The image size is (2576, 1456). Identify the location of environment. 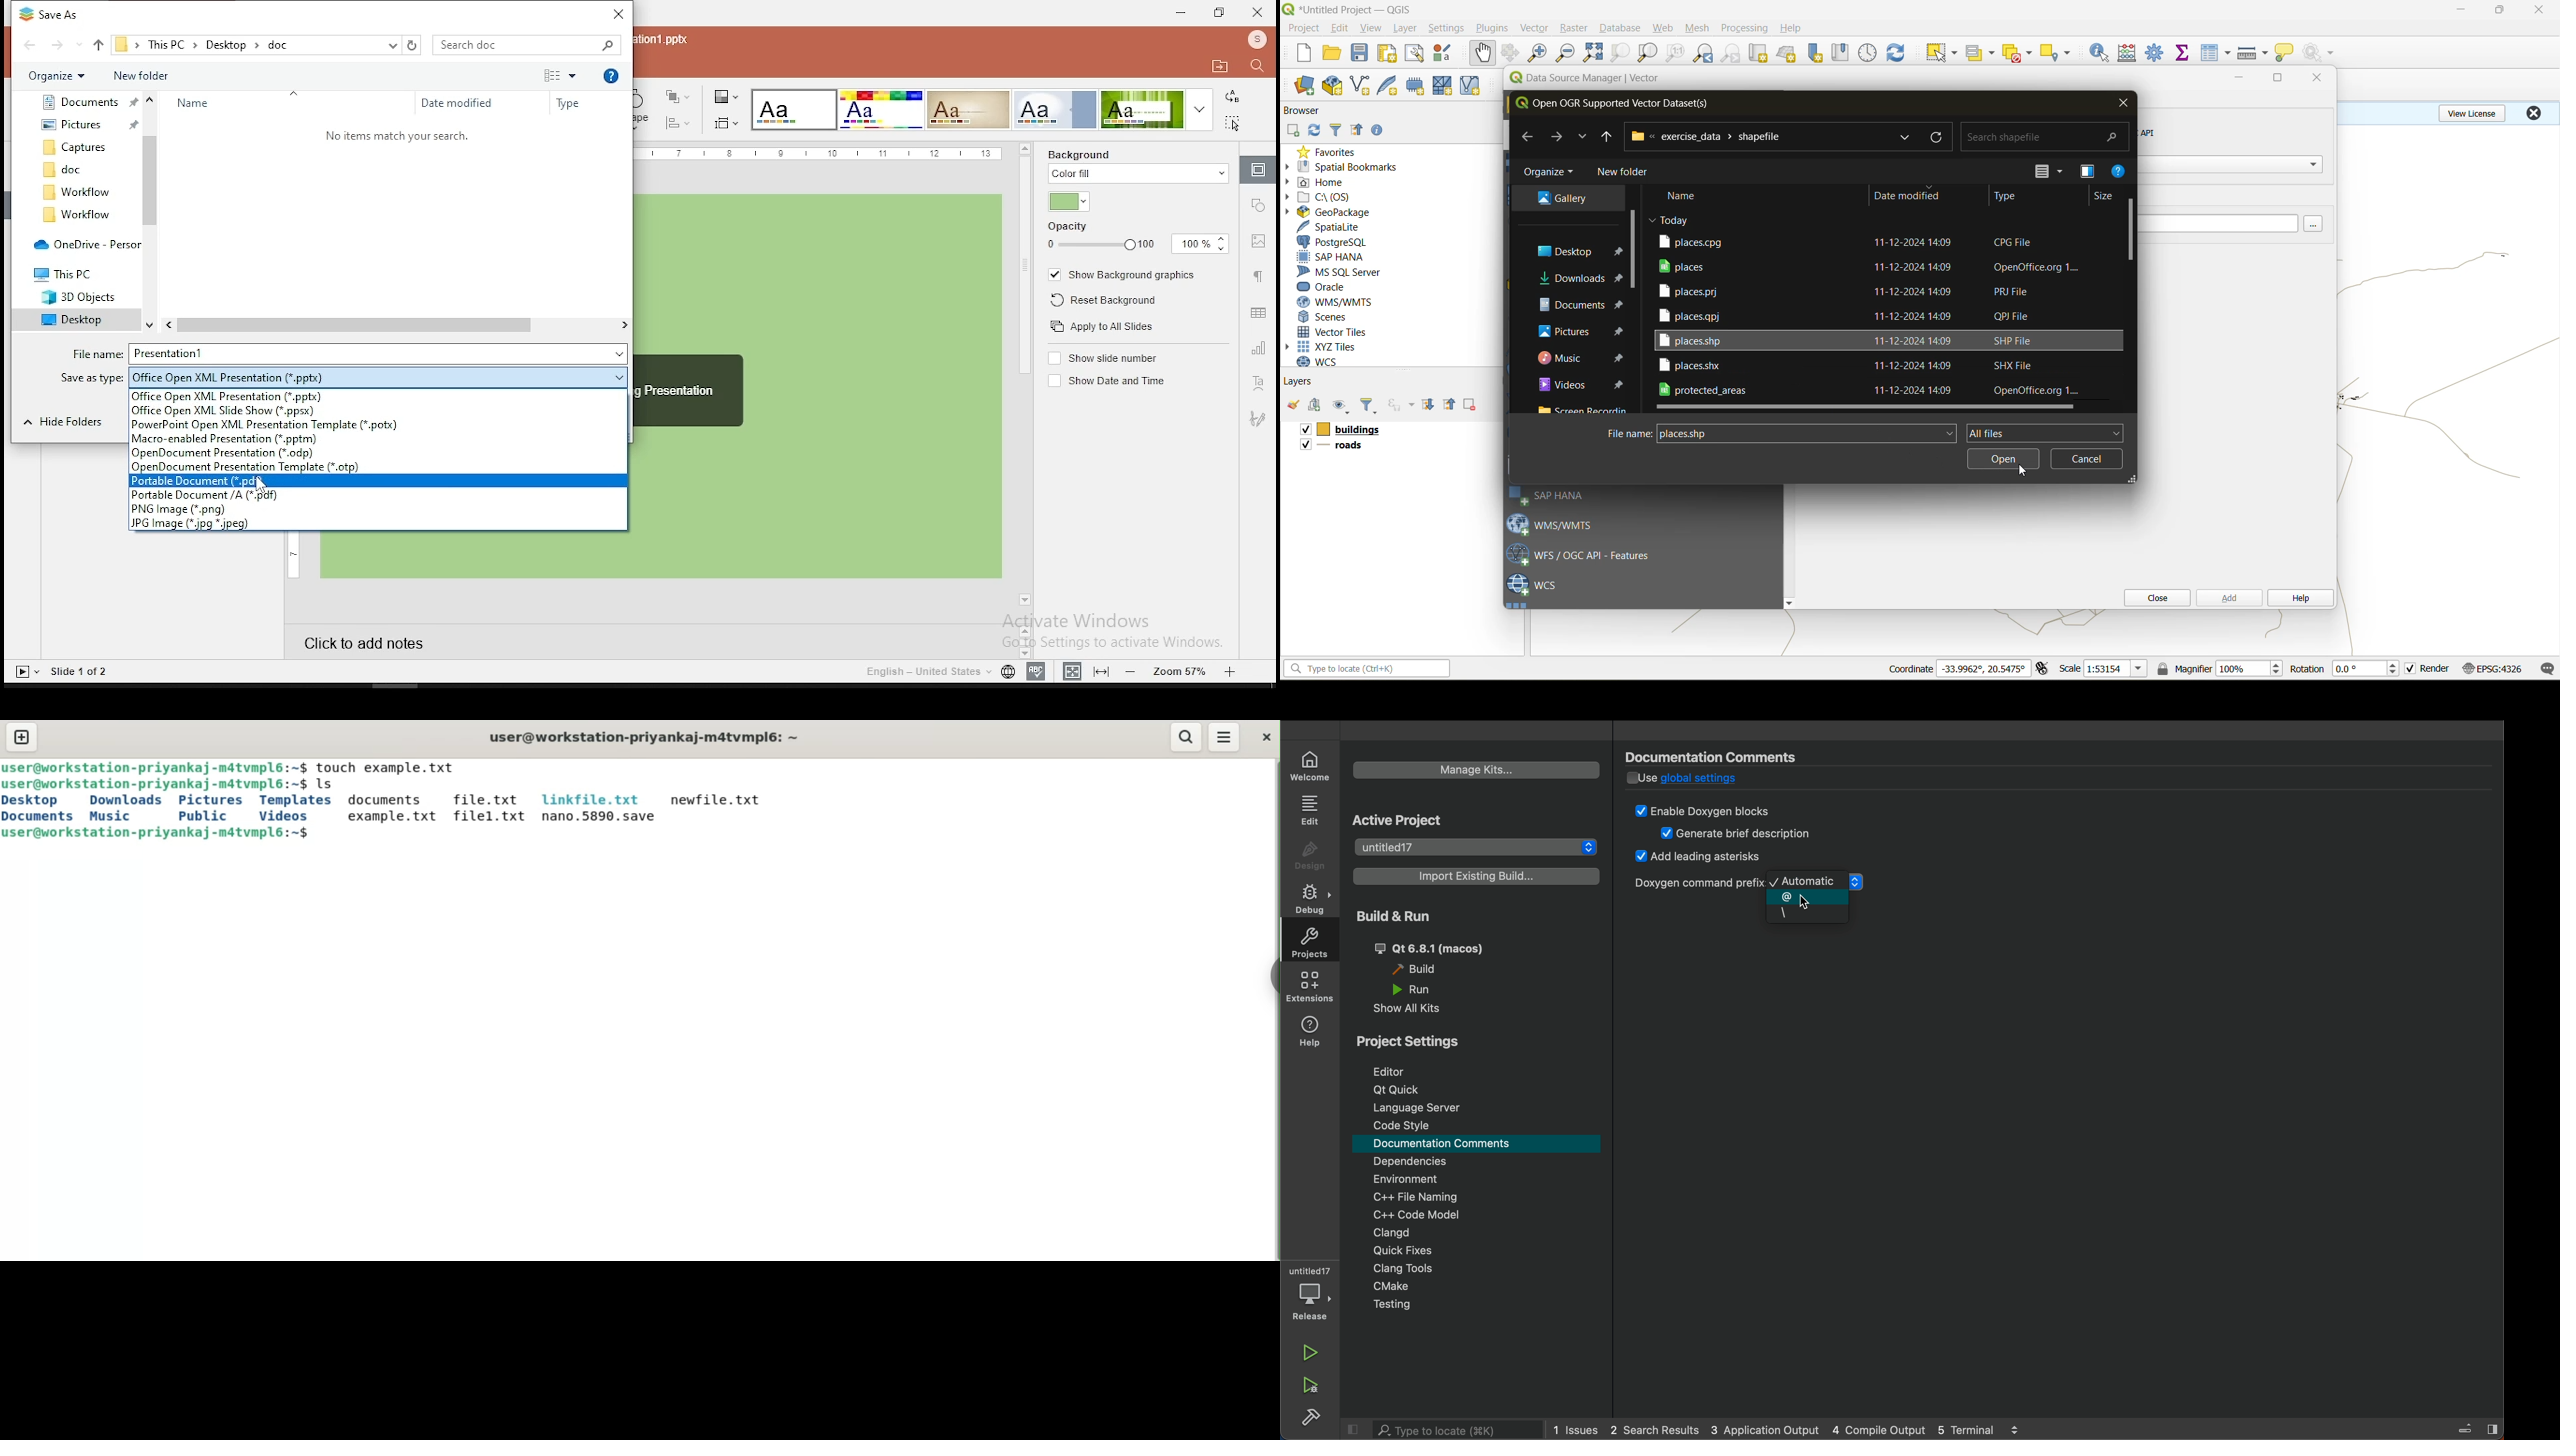
(1406, 1178).